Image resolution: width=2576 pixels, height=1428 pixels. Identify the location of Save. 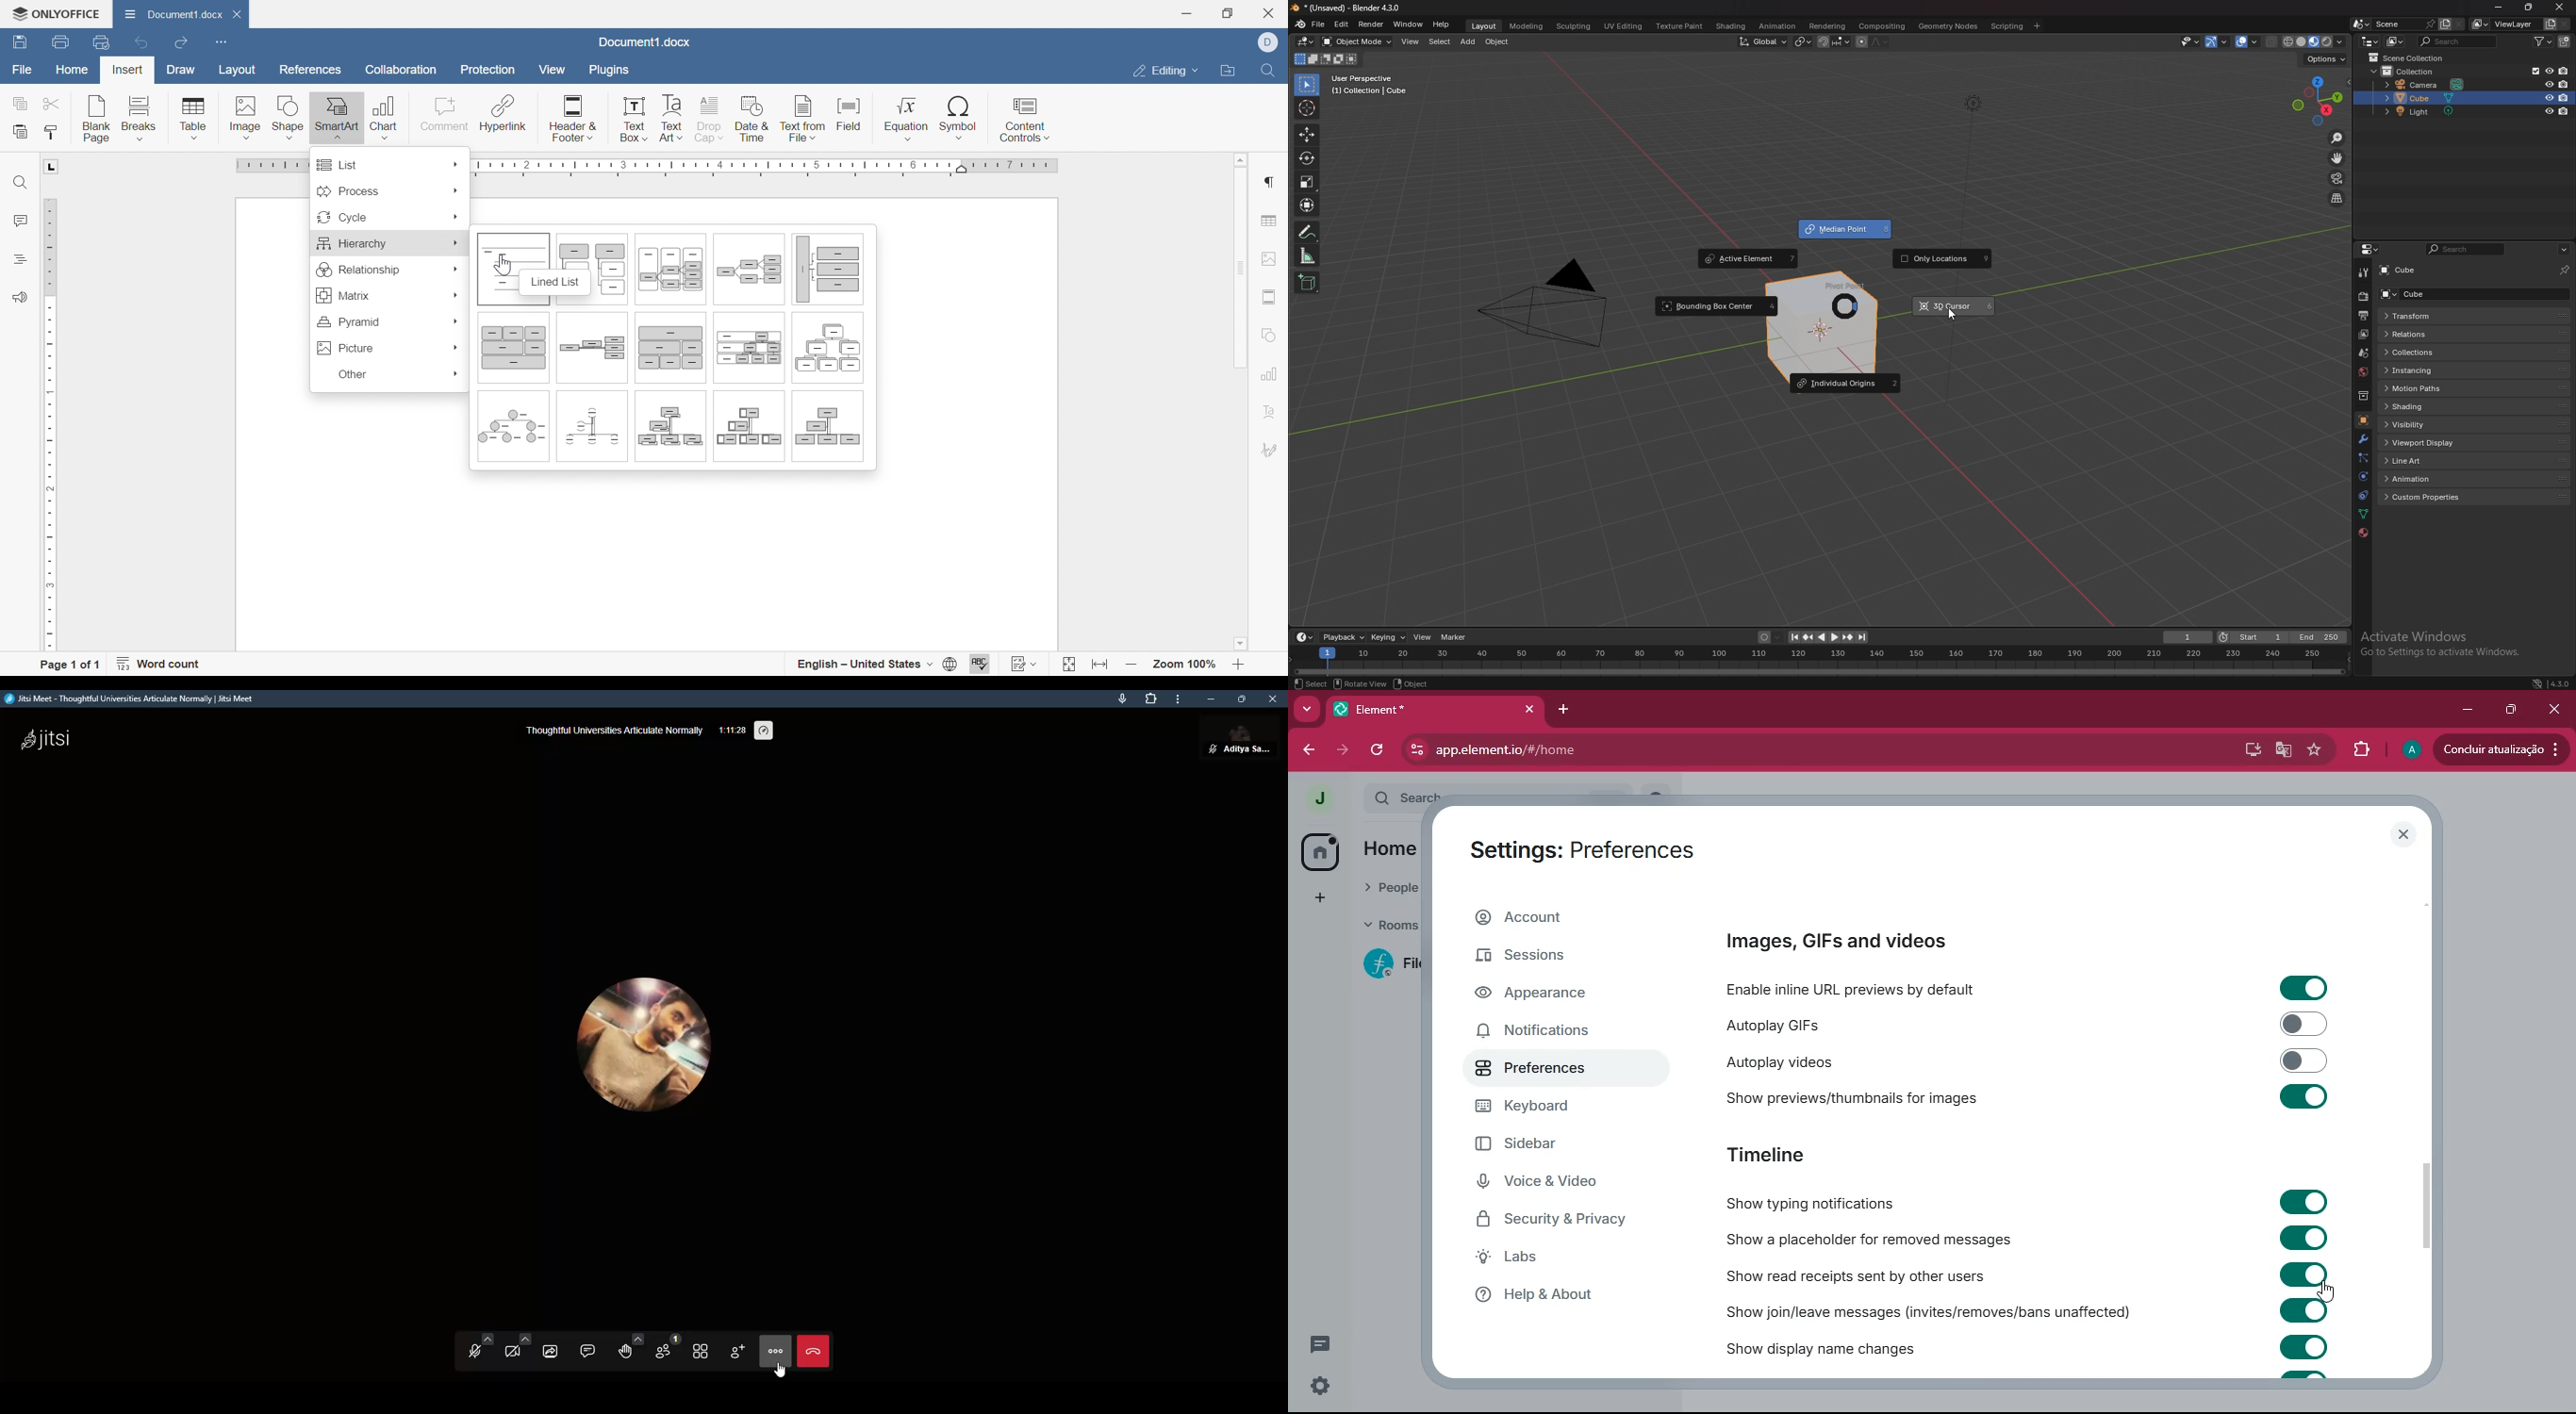
(18, 42).